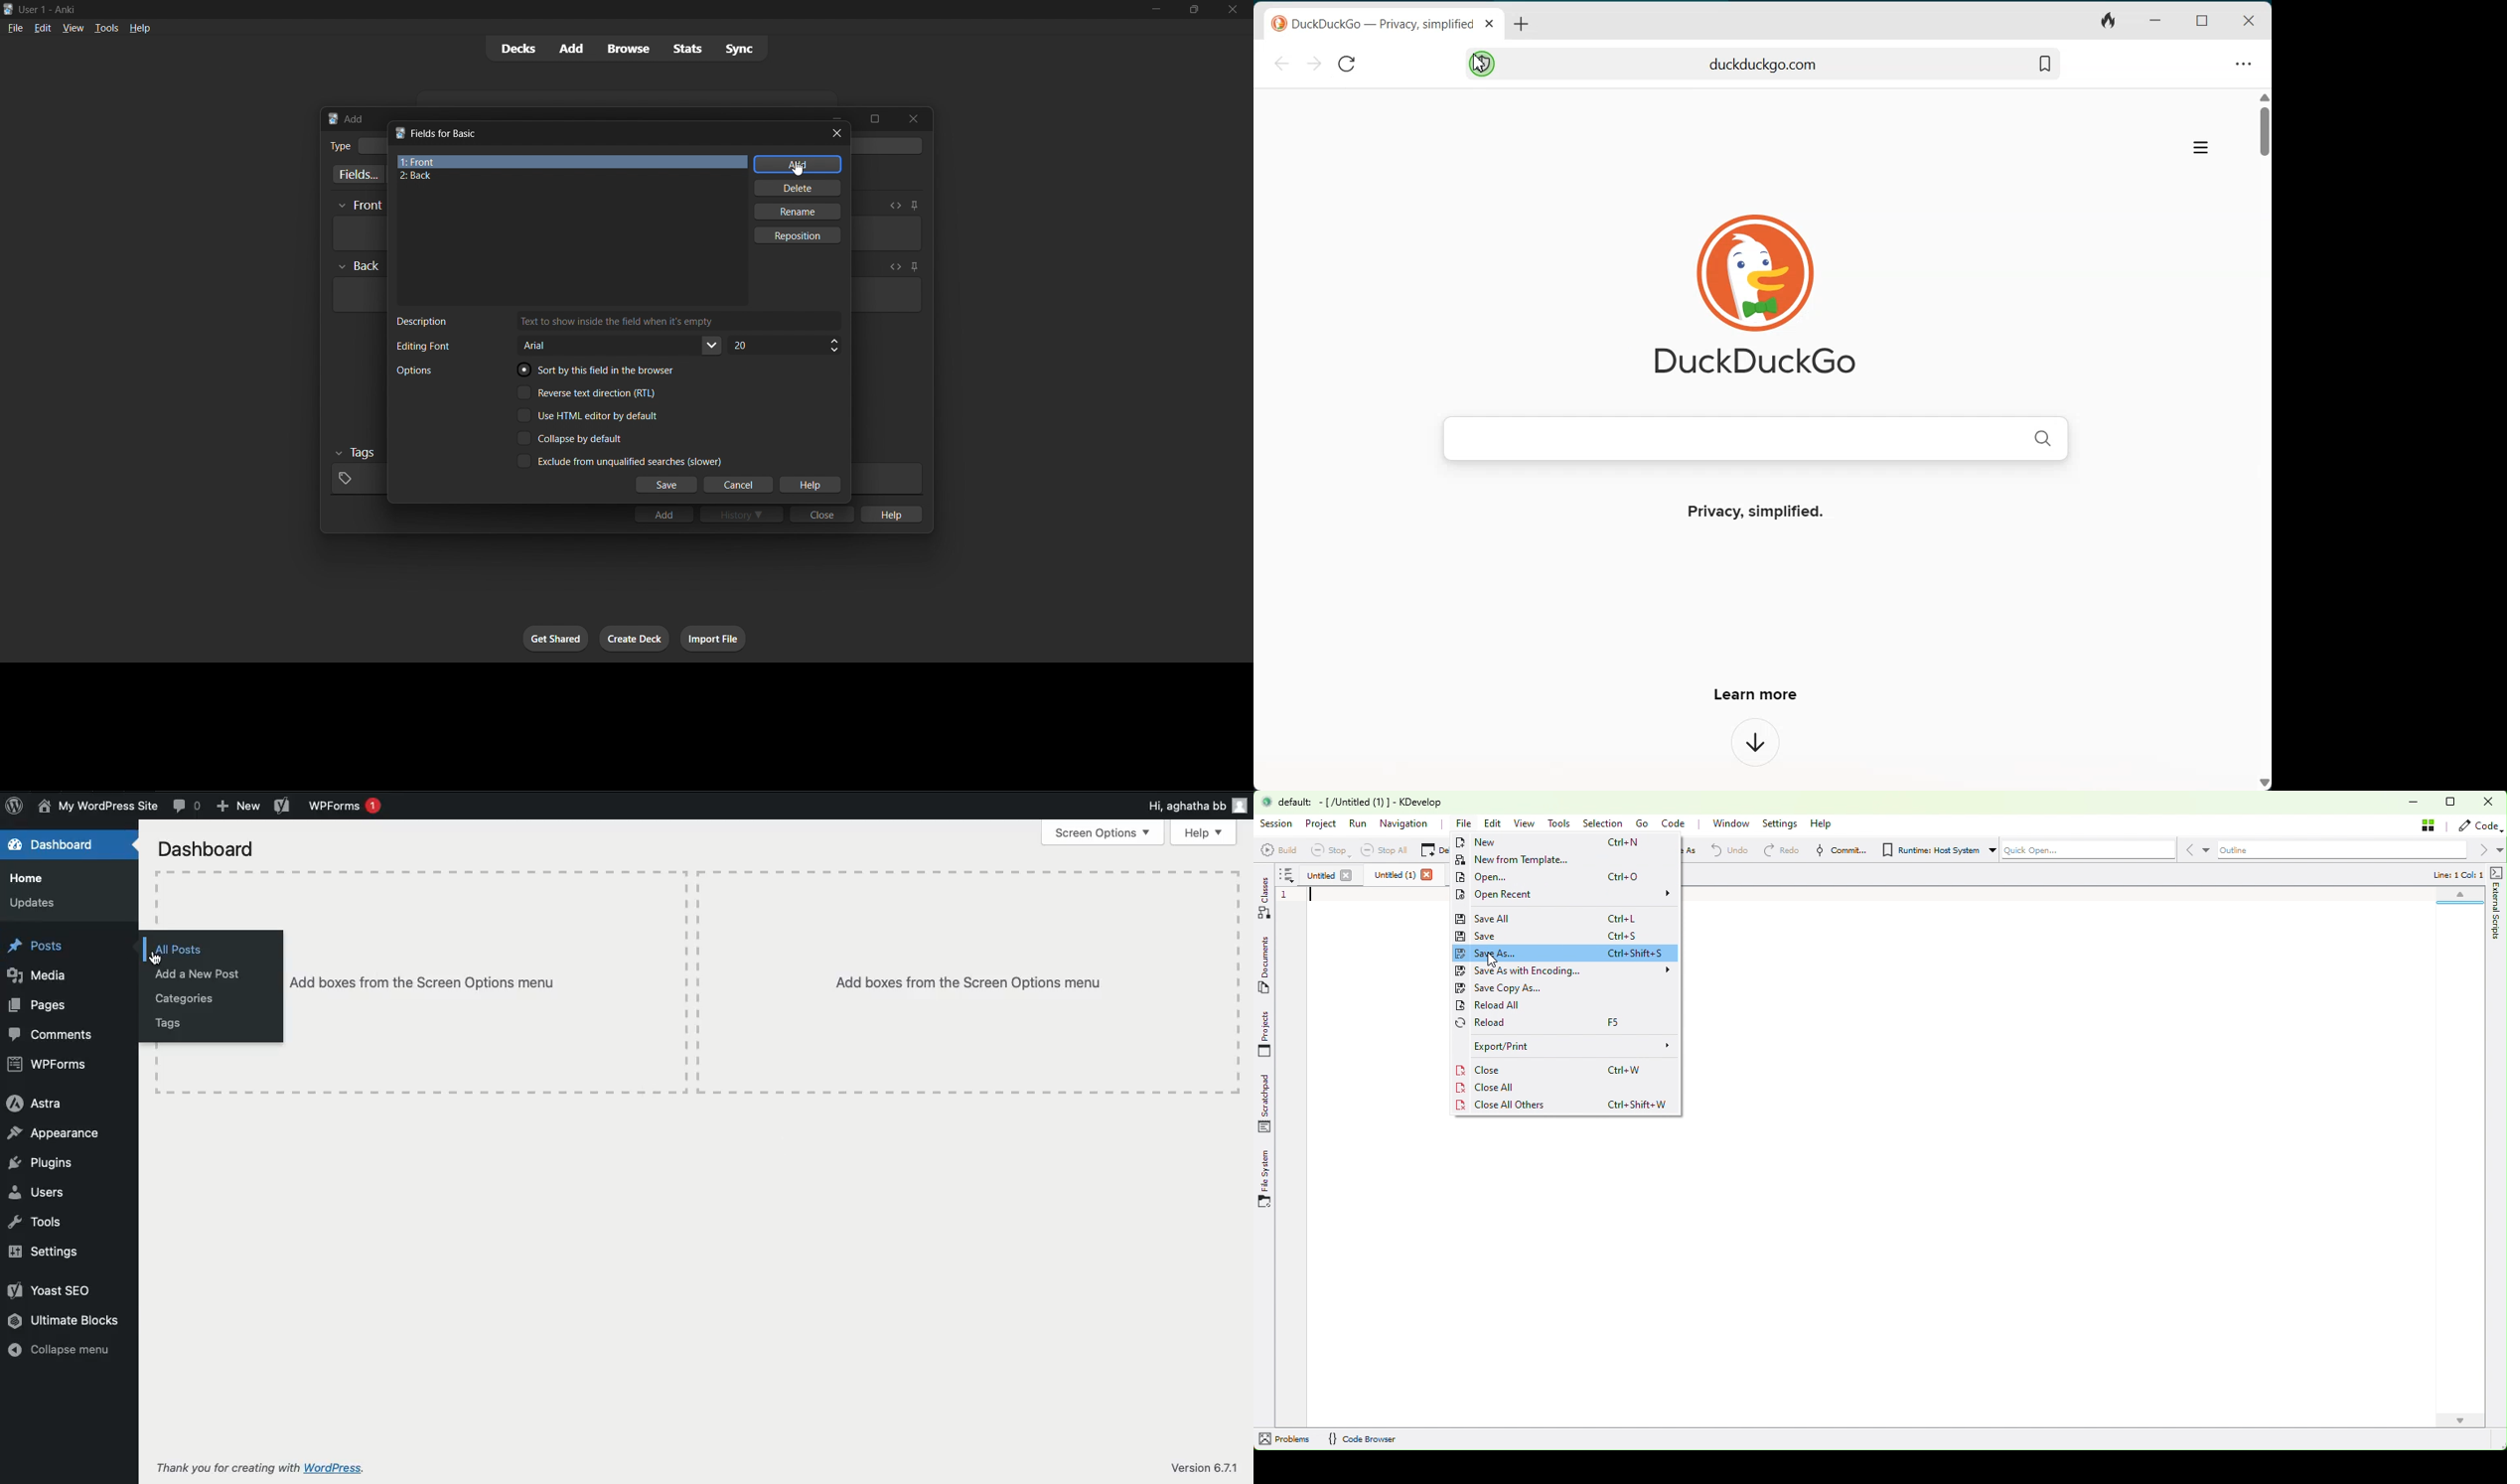 This screenshot has height=1484, width=2520. What do you see at coordinates (2430, 824) in the screenshot?
I see `Stash` at bounding box center [2430, 824].